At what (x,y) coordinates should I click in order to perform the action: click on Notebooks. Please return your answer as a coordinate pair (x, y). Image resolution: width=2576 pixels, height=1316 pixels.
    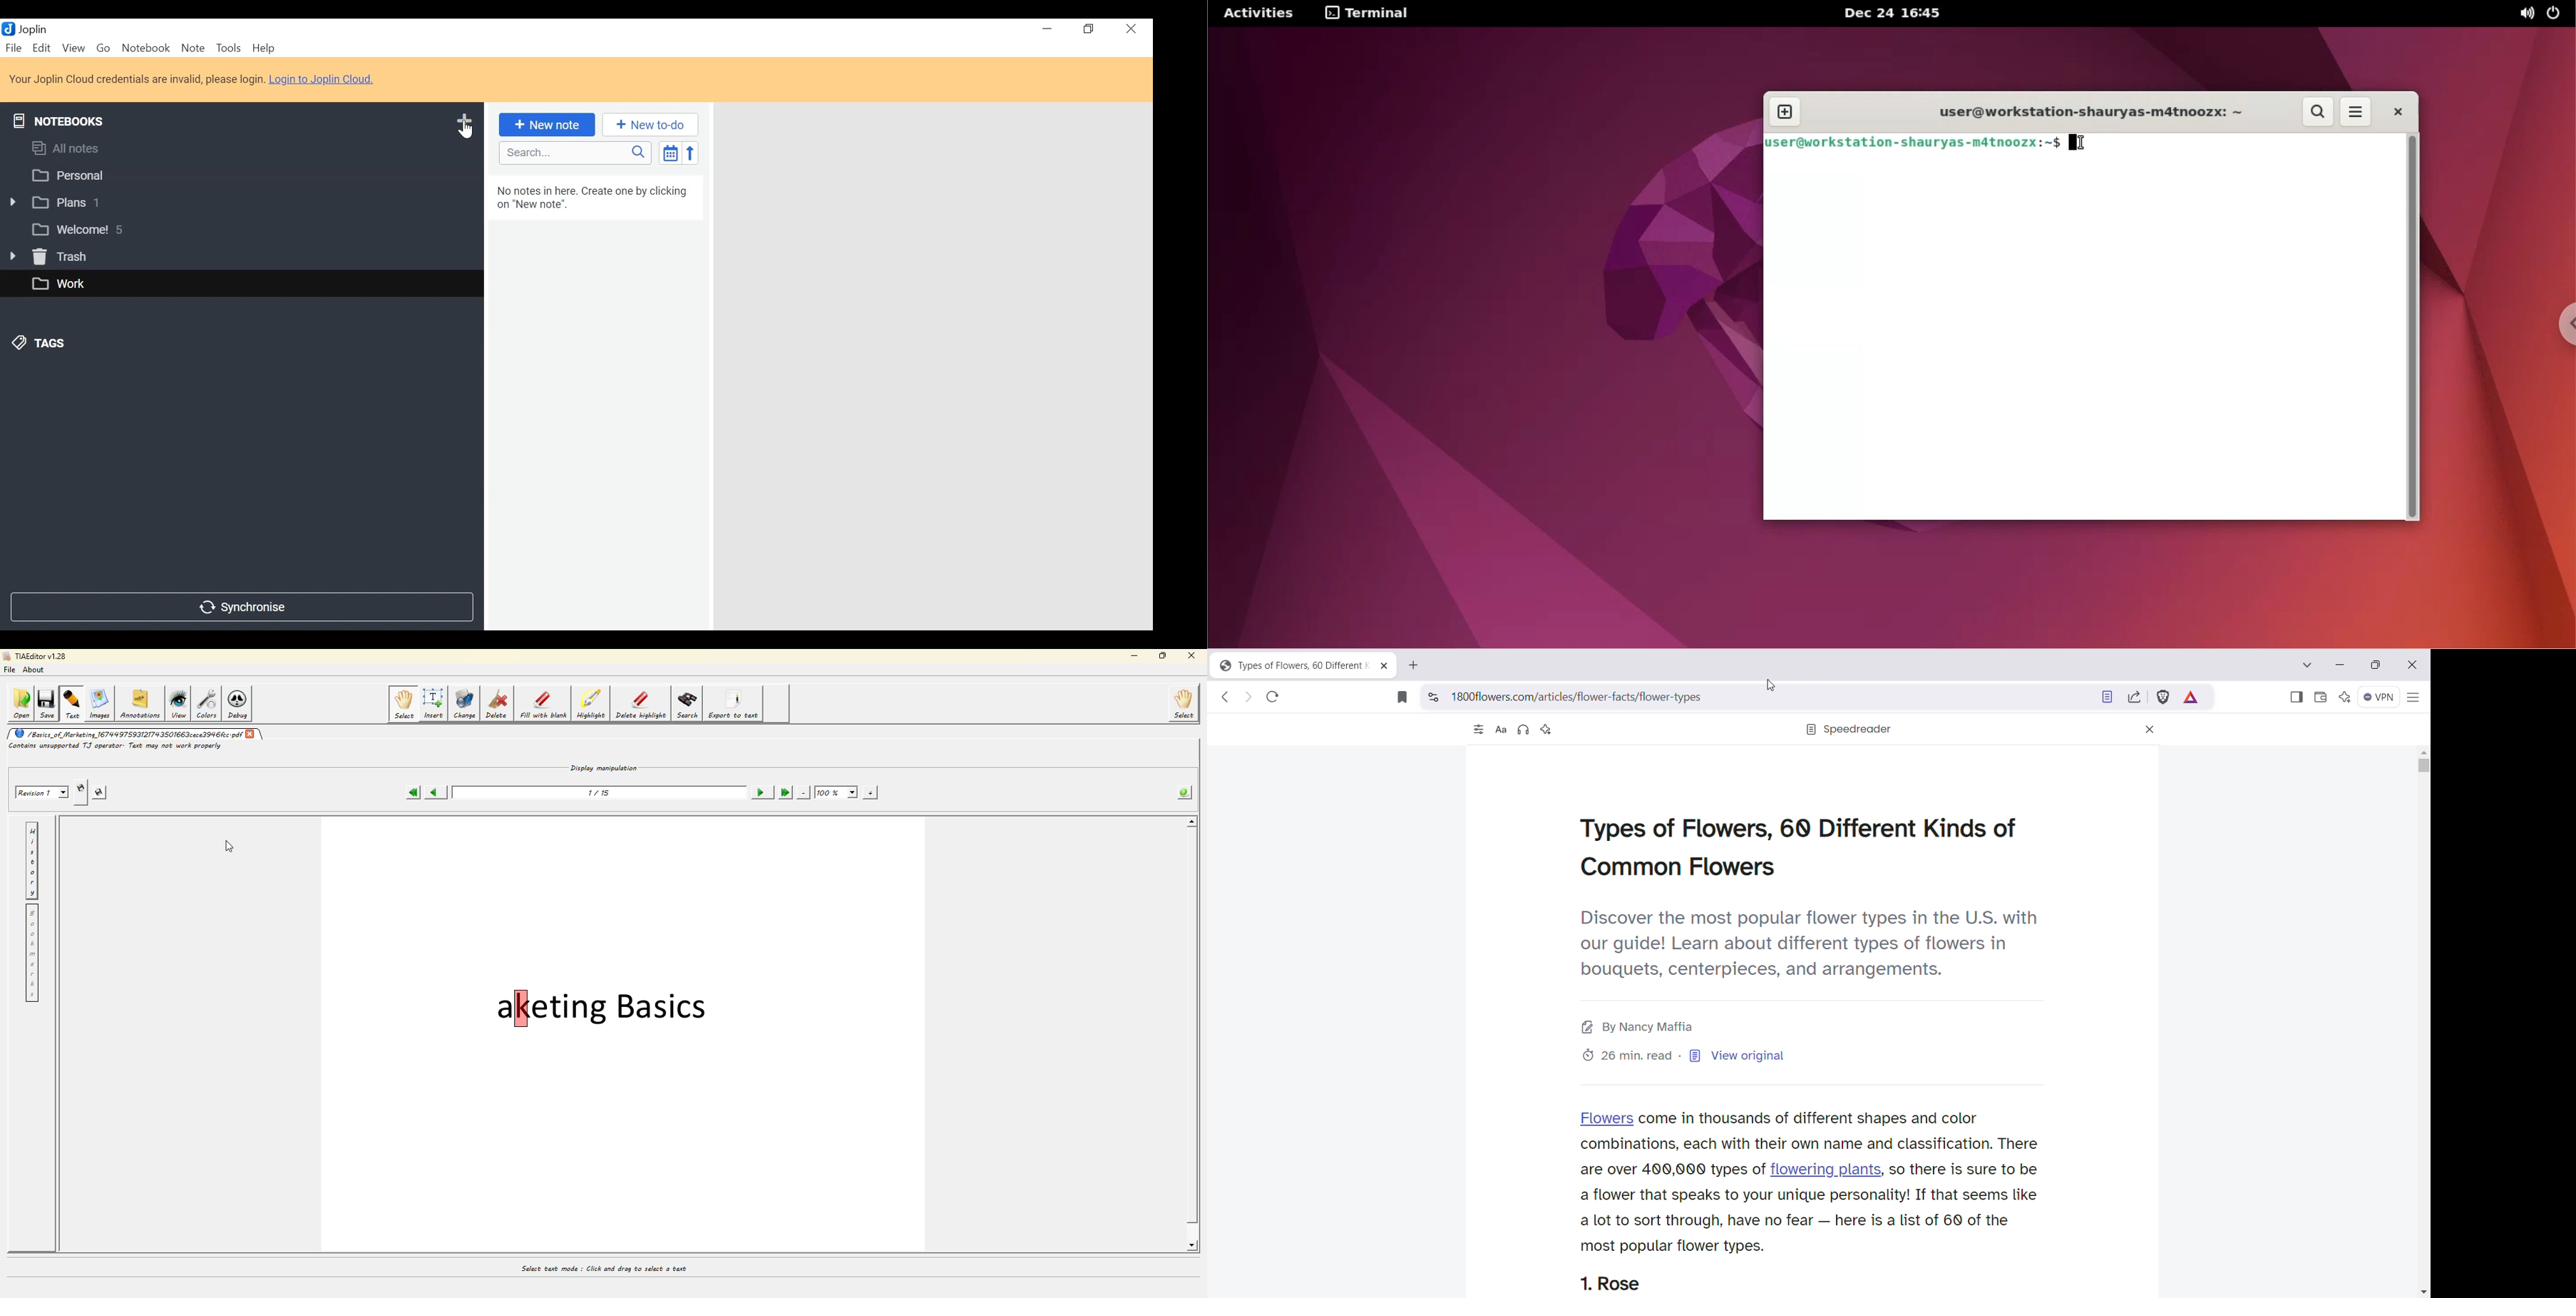
    Looking at the image, I should click on (62, 122).